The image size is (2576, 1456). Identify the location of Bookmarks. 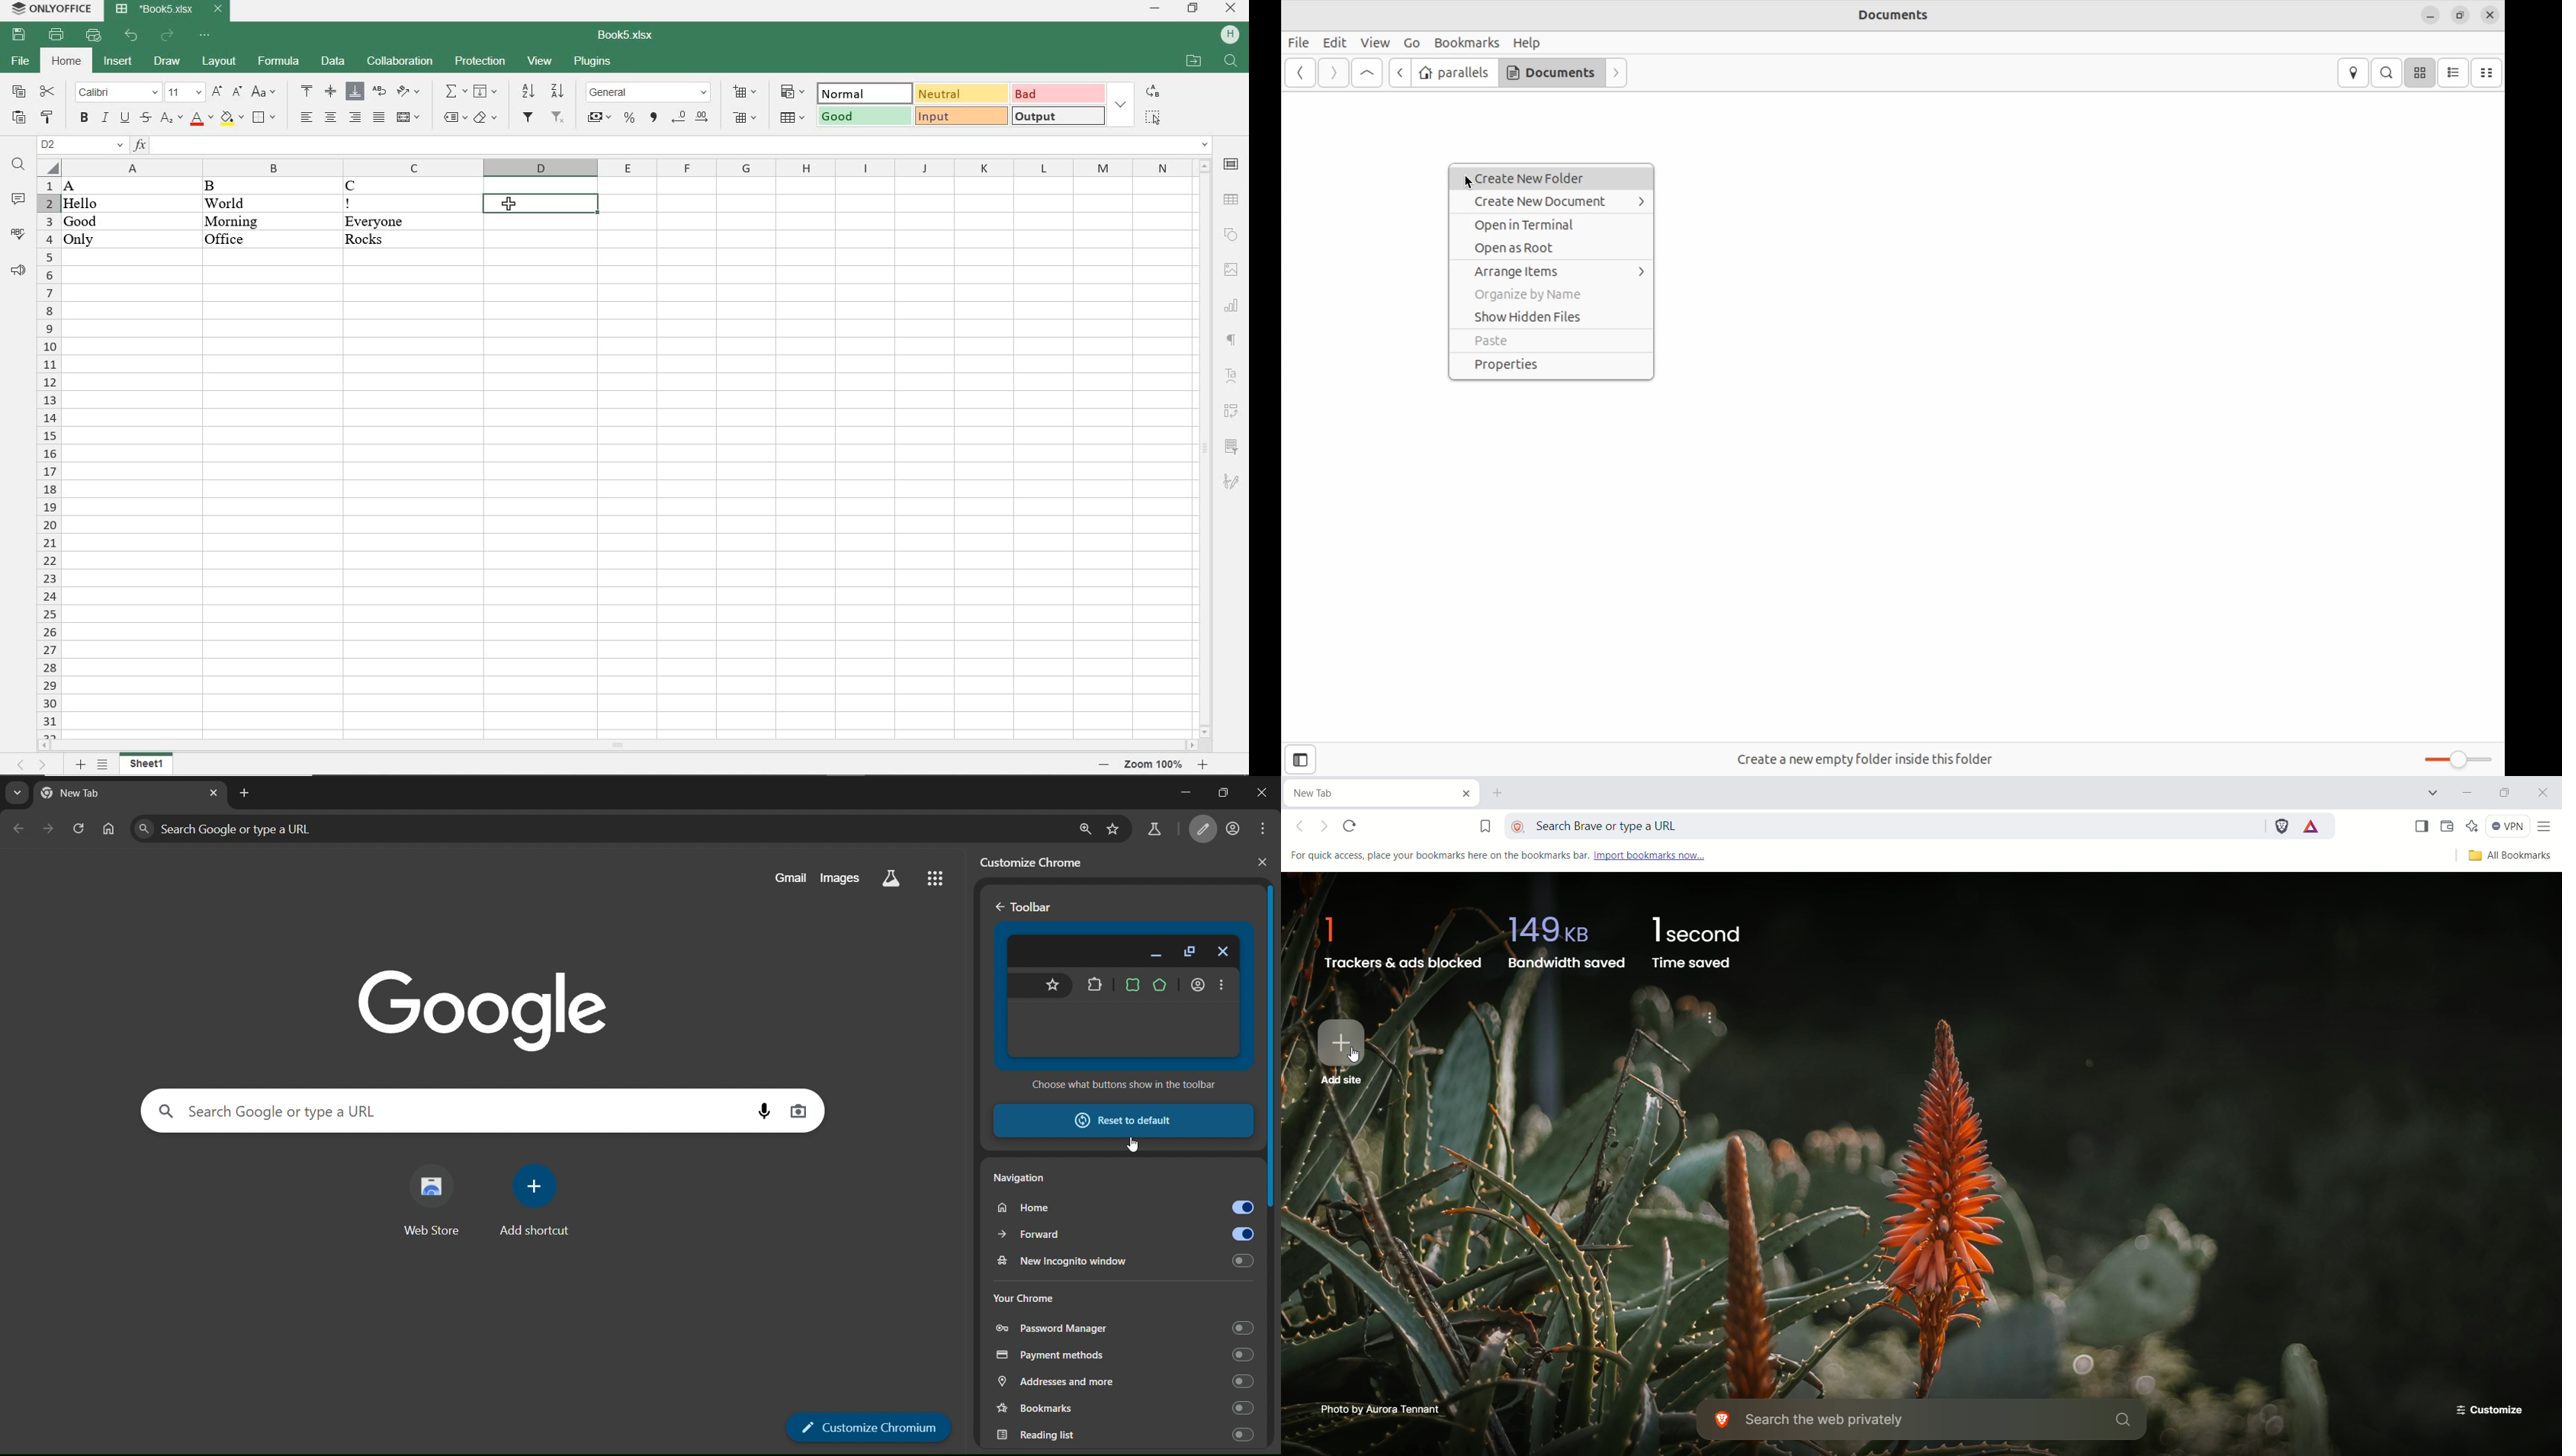
(1467, 43).